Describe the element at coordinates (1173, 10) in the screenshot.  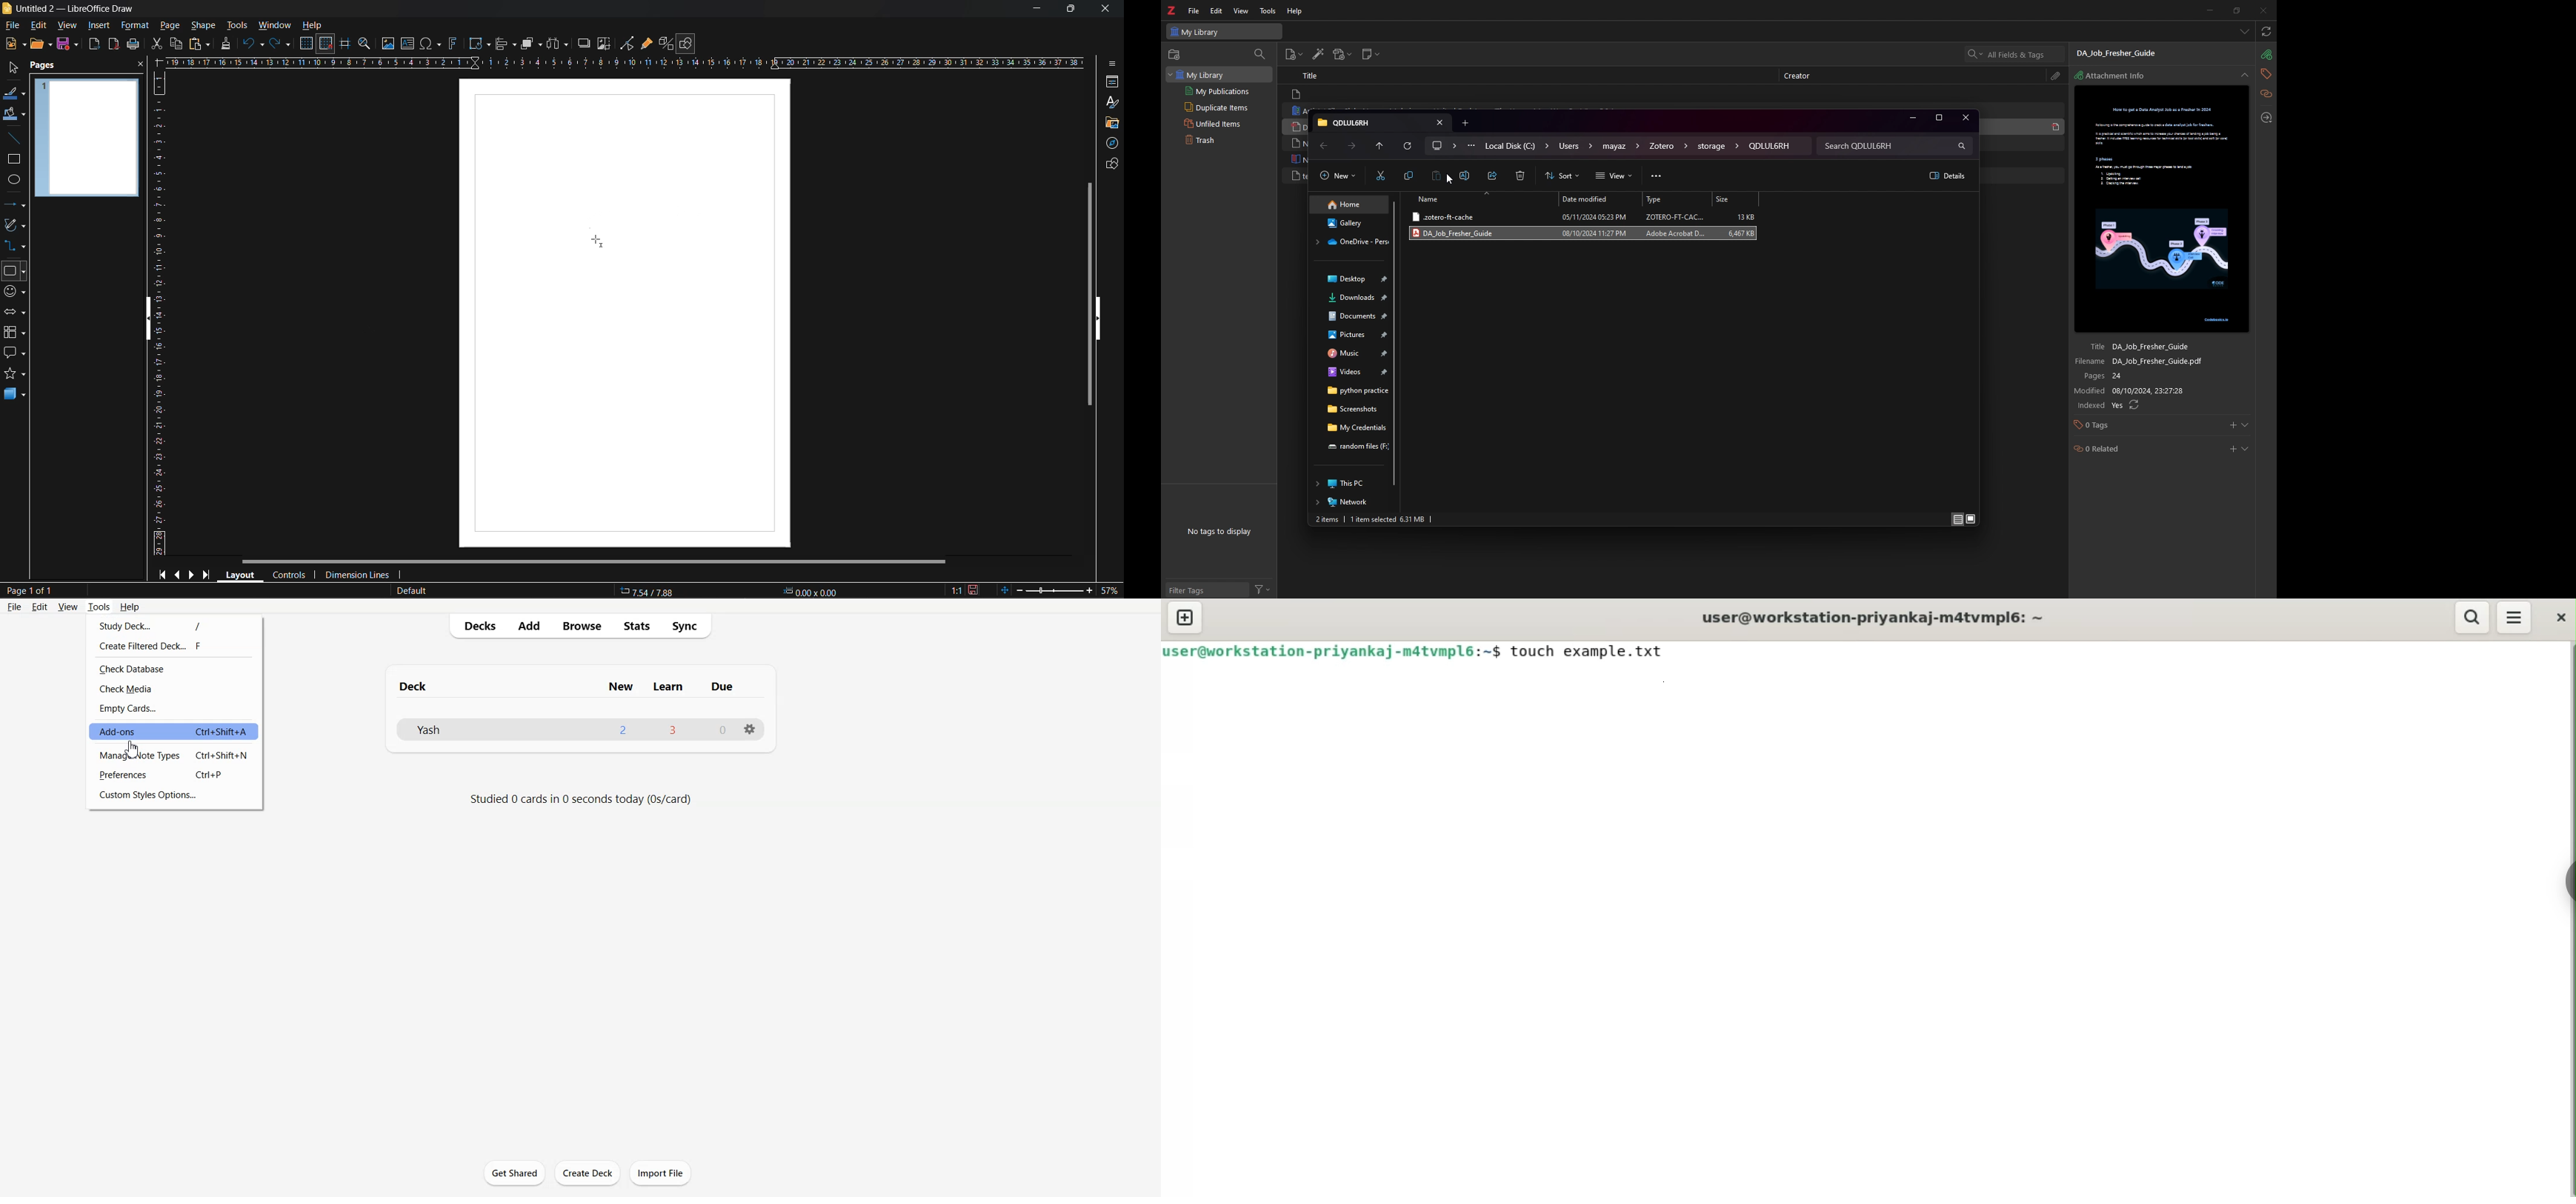
I see `zotero` at that location.